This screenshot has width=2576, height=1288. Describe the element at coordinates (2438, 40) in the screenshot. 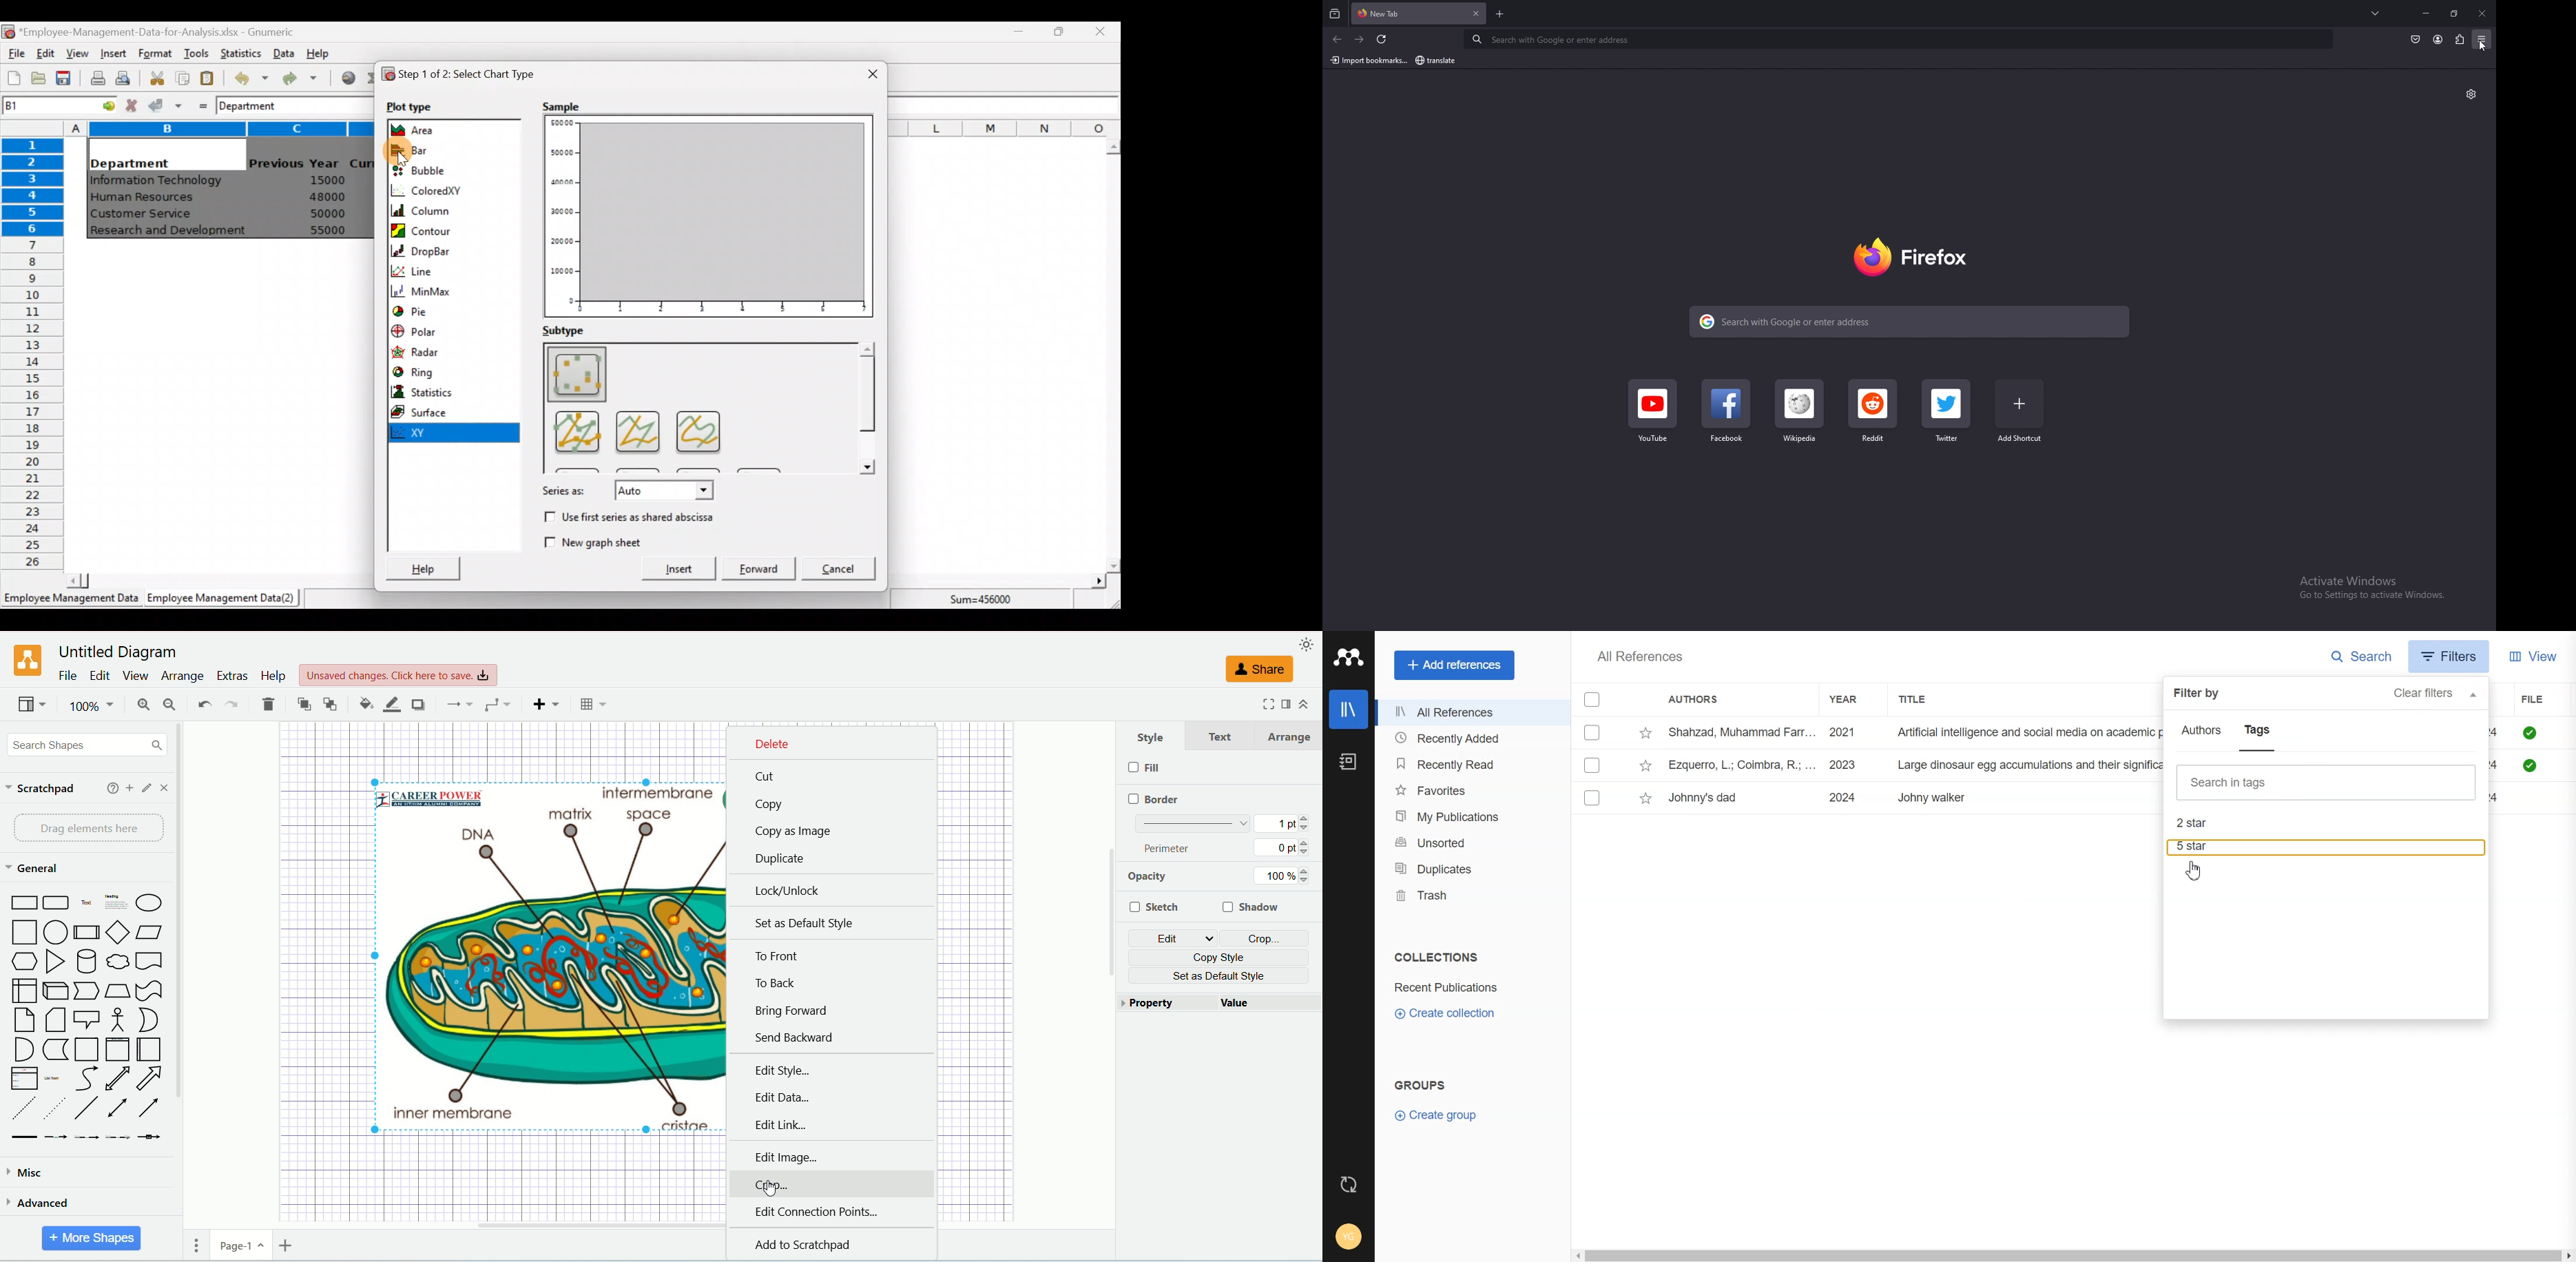

I see `profile` at that location.